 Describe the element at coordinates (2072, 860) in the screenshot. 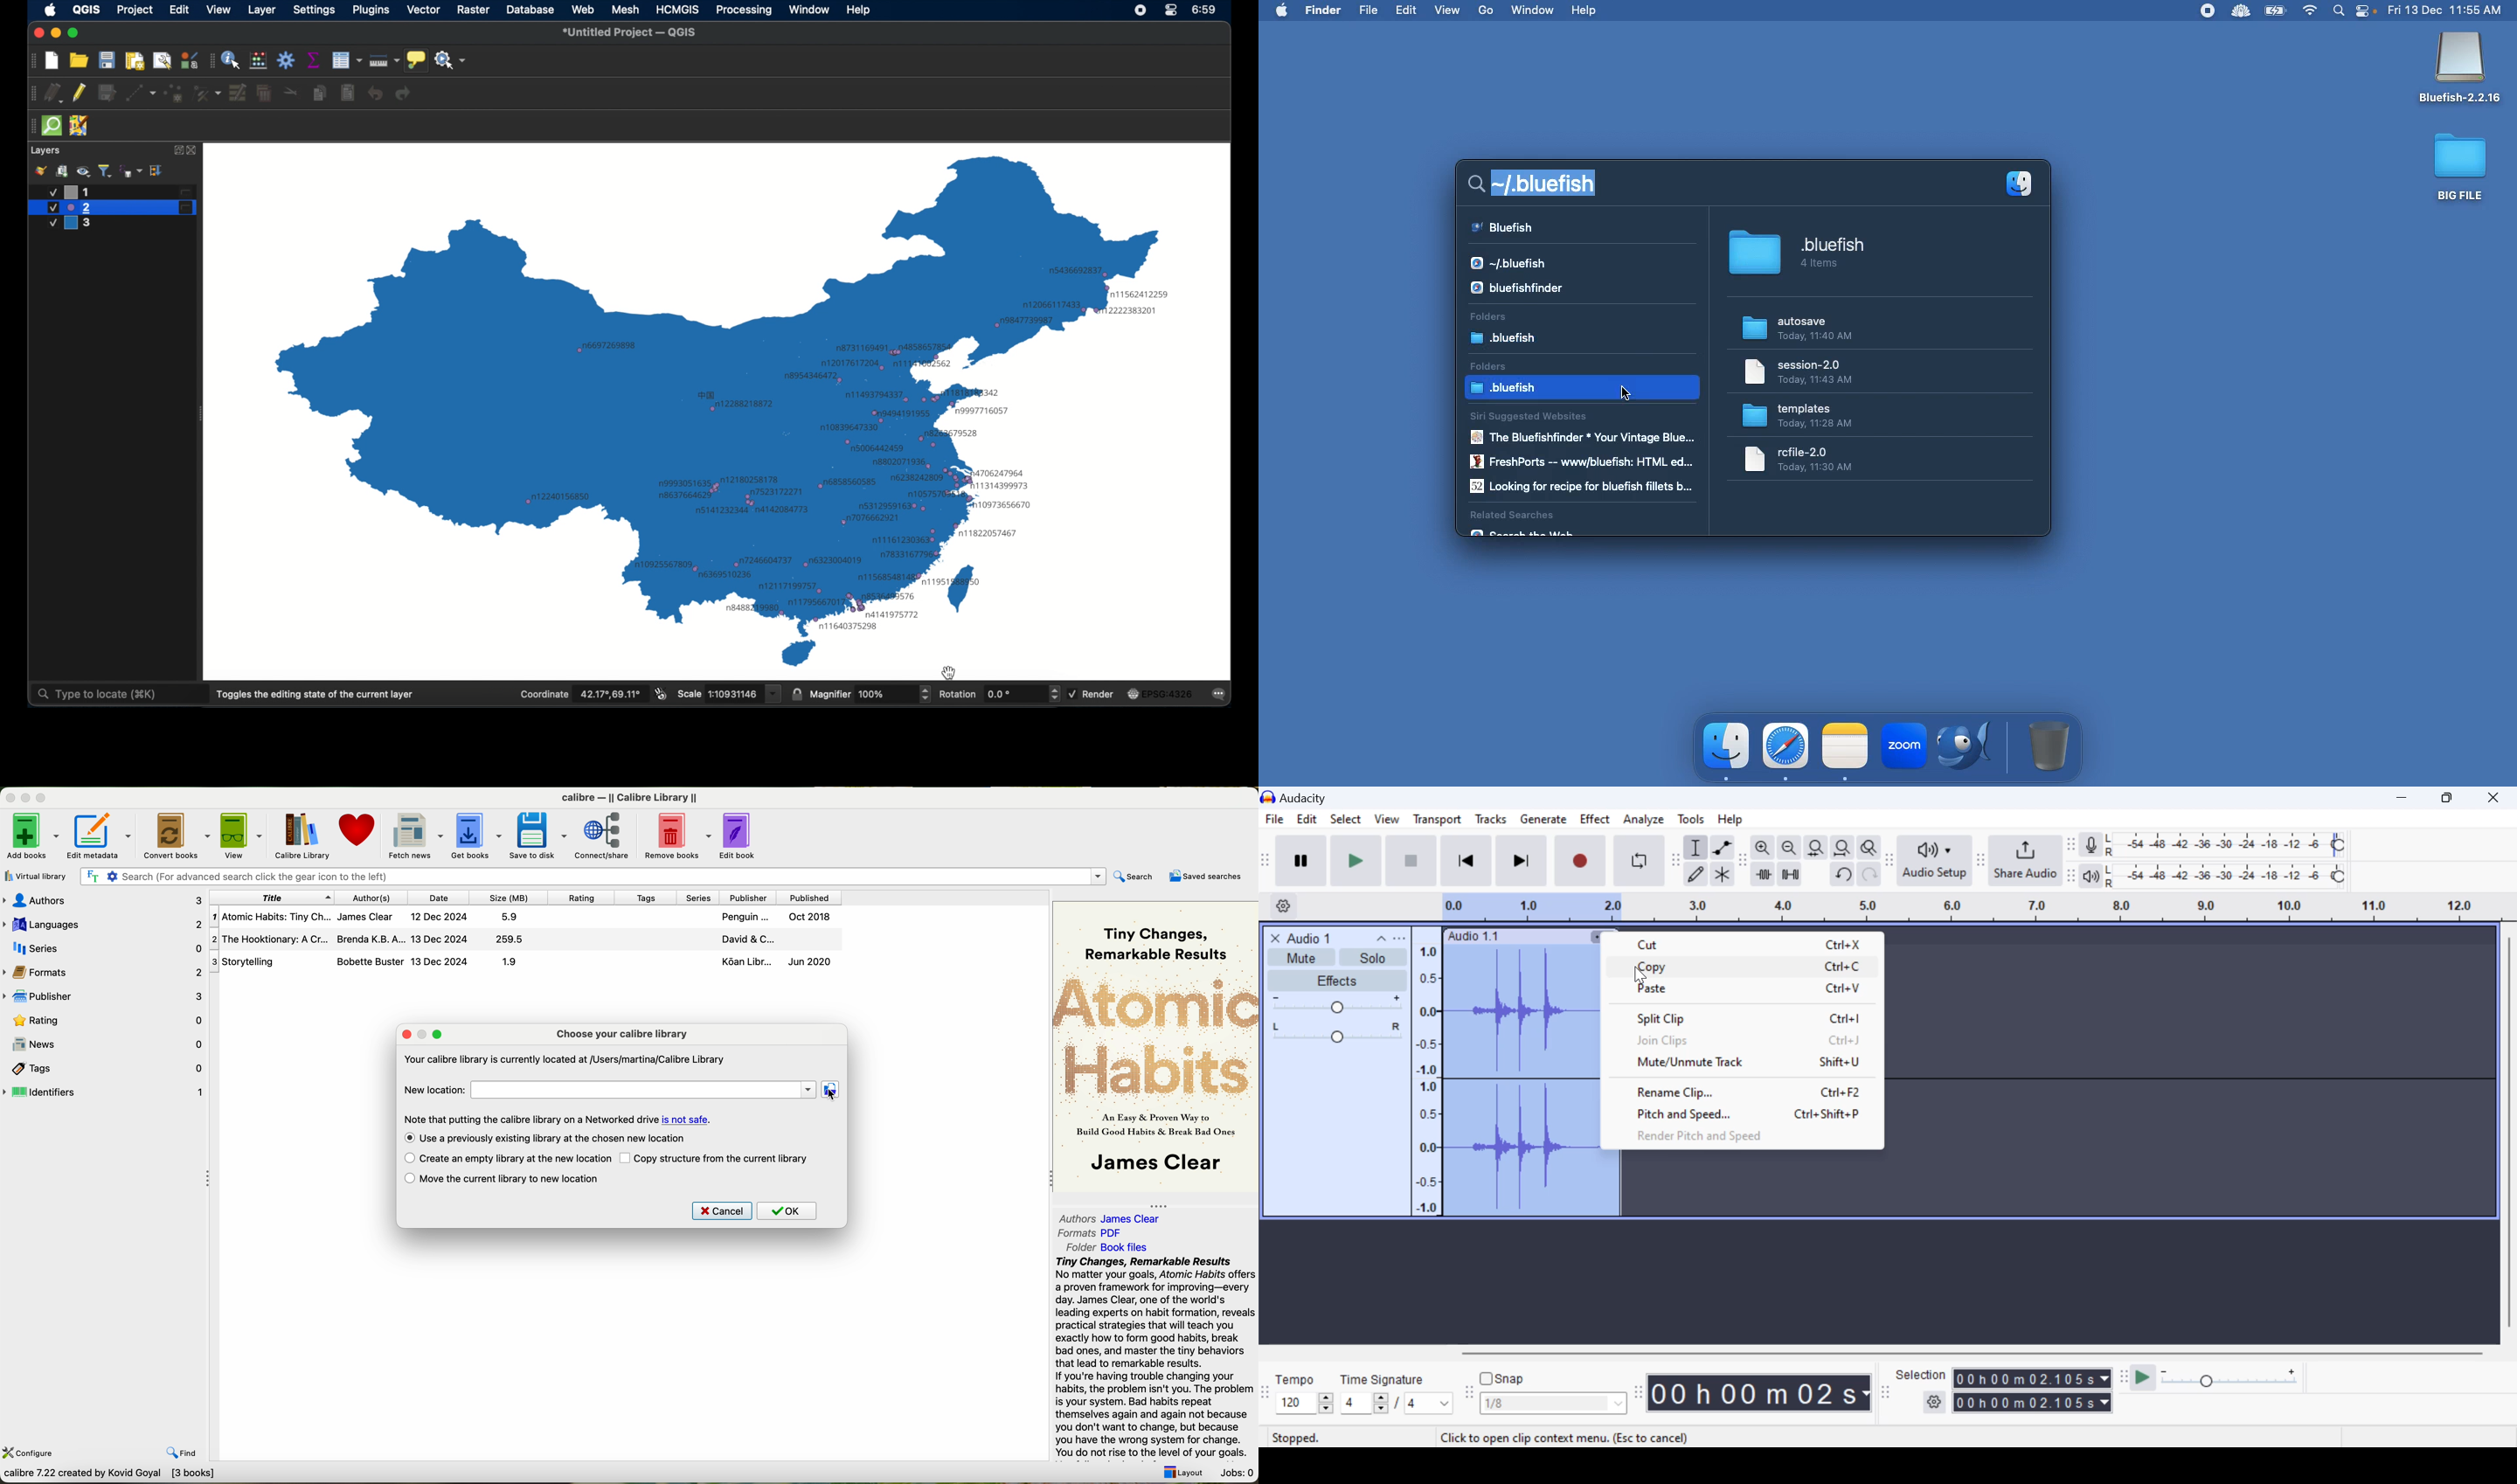

I see `Change position of respective level` at that location.